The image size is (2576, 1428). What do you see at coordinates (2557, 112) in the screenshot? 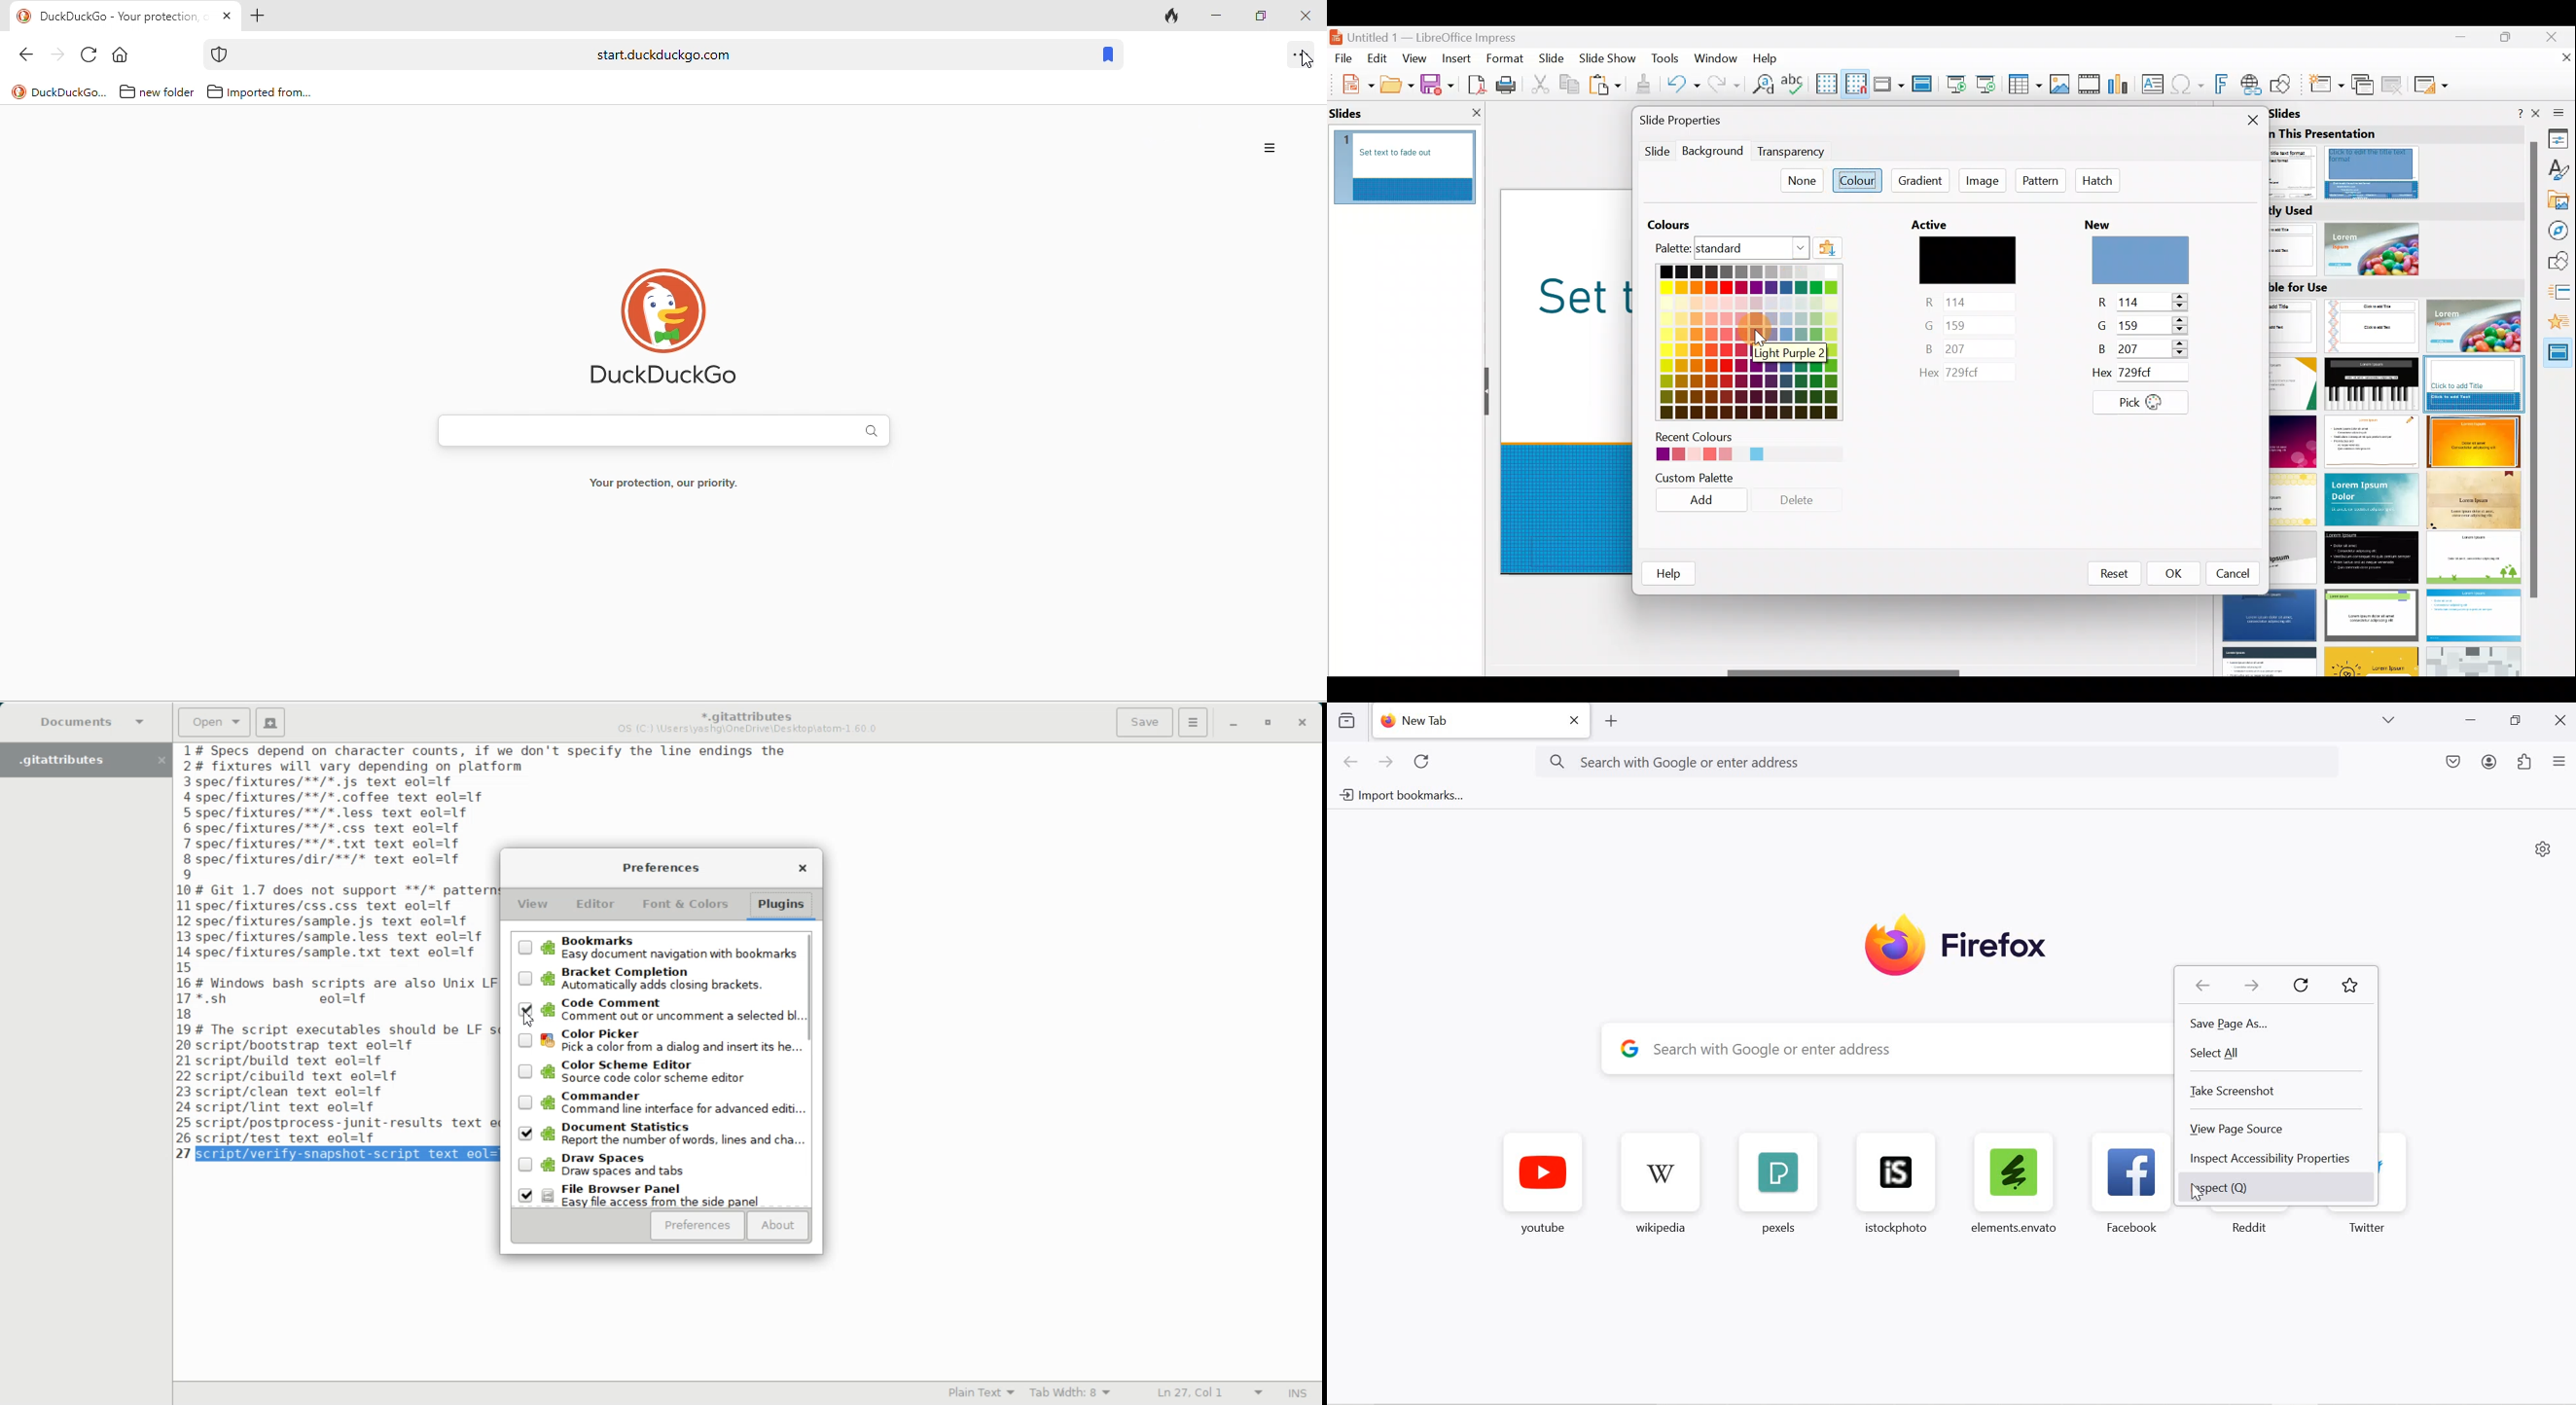
I see `Sidebar settings` at bounding box center [2557, 112].